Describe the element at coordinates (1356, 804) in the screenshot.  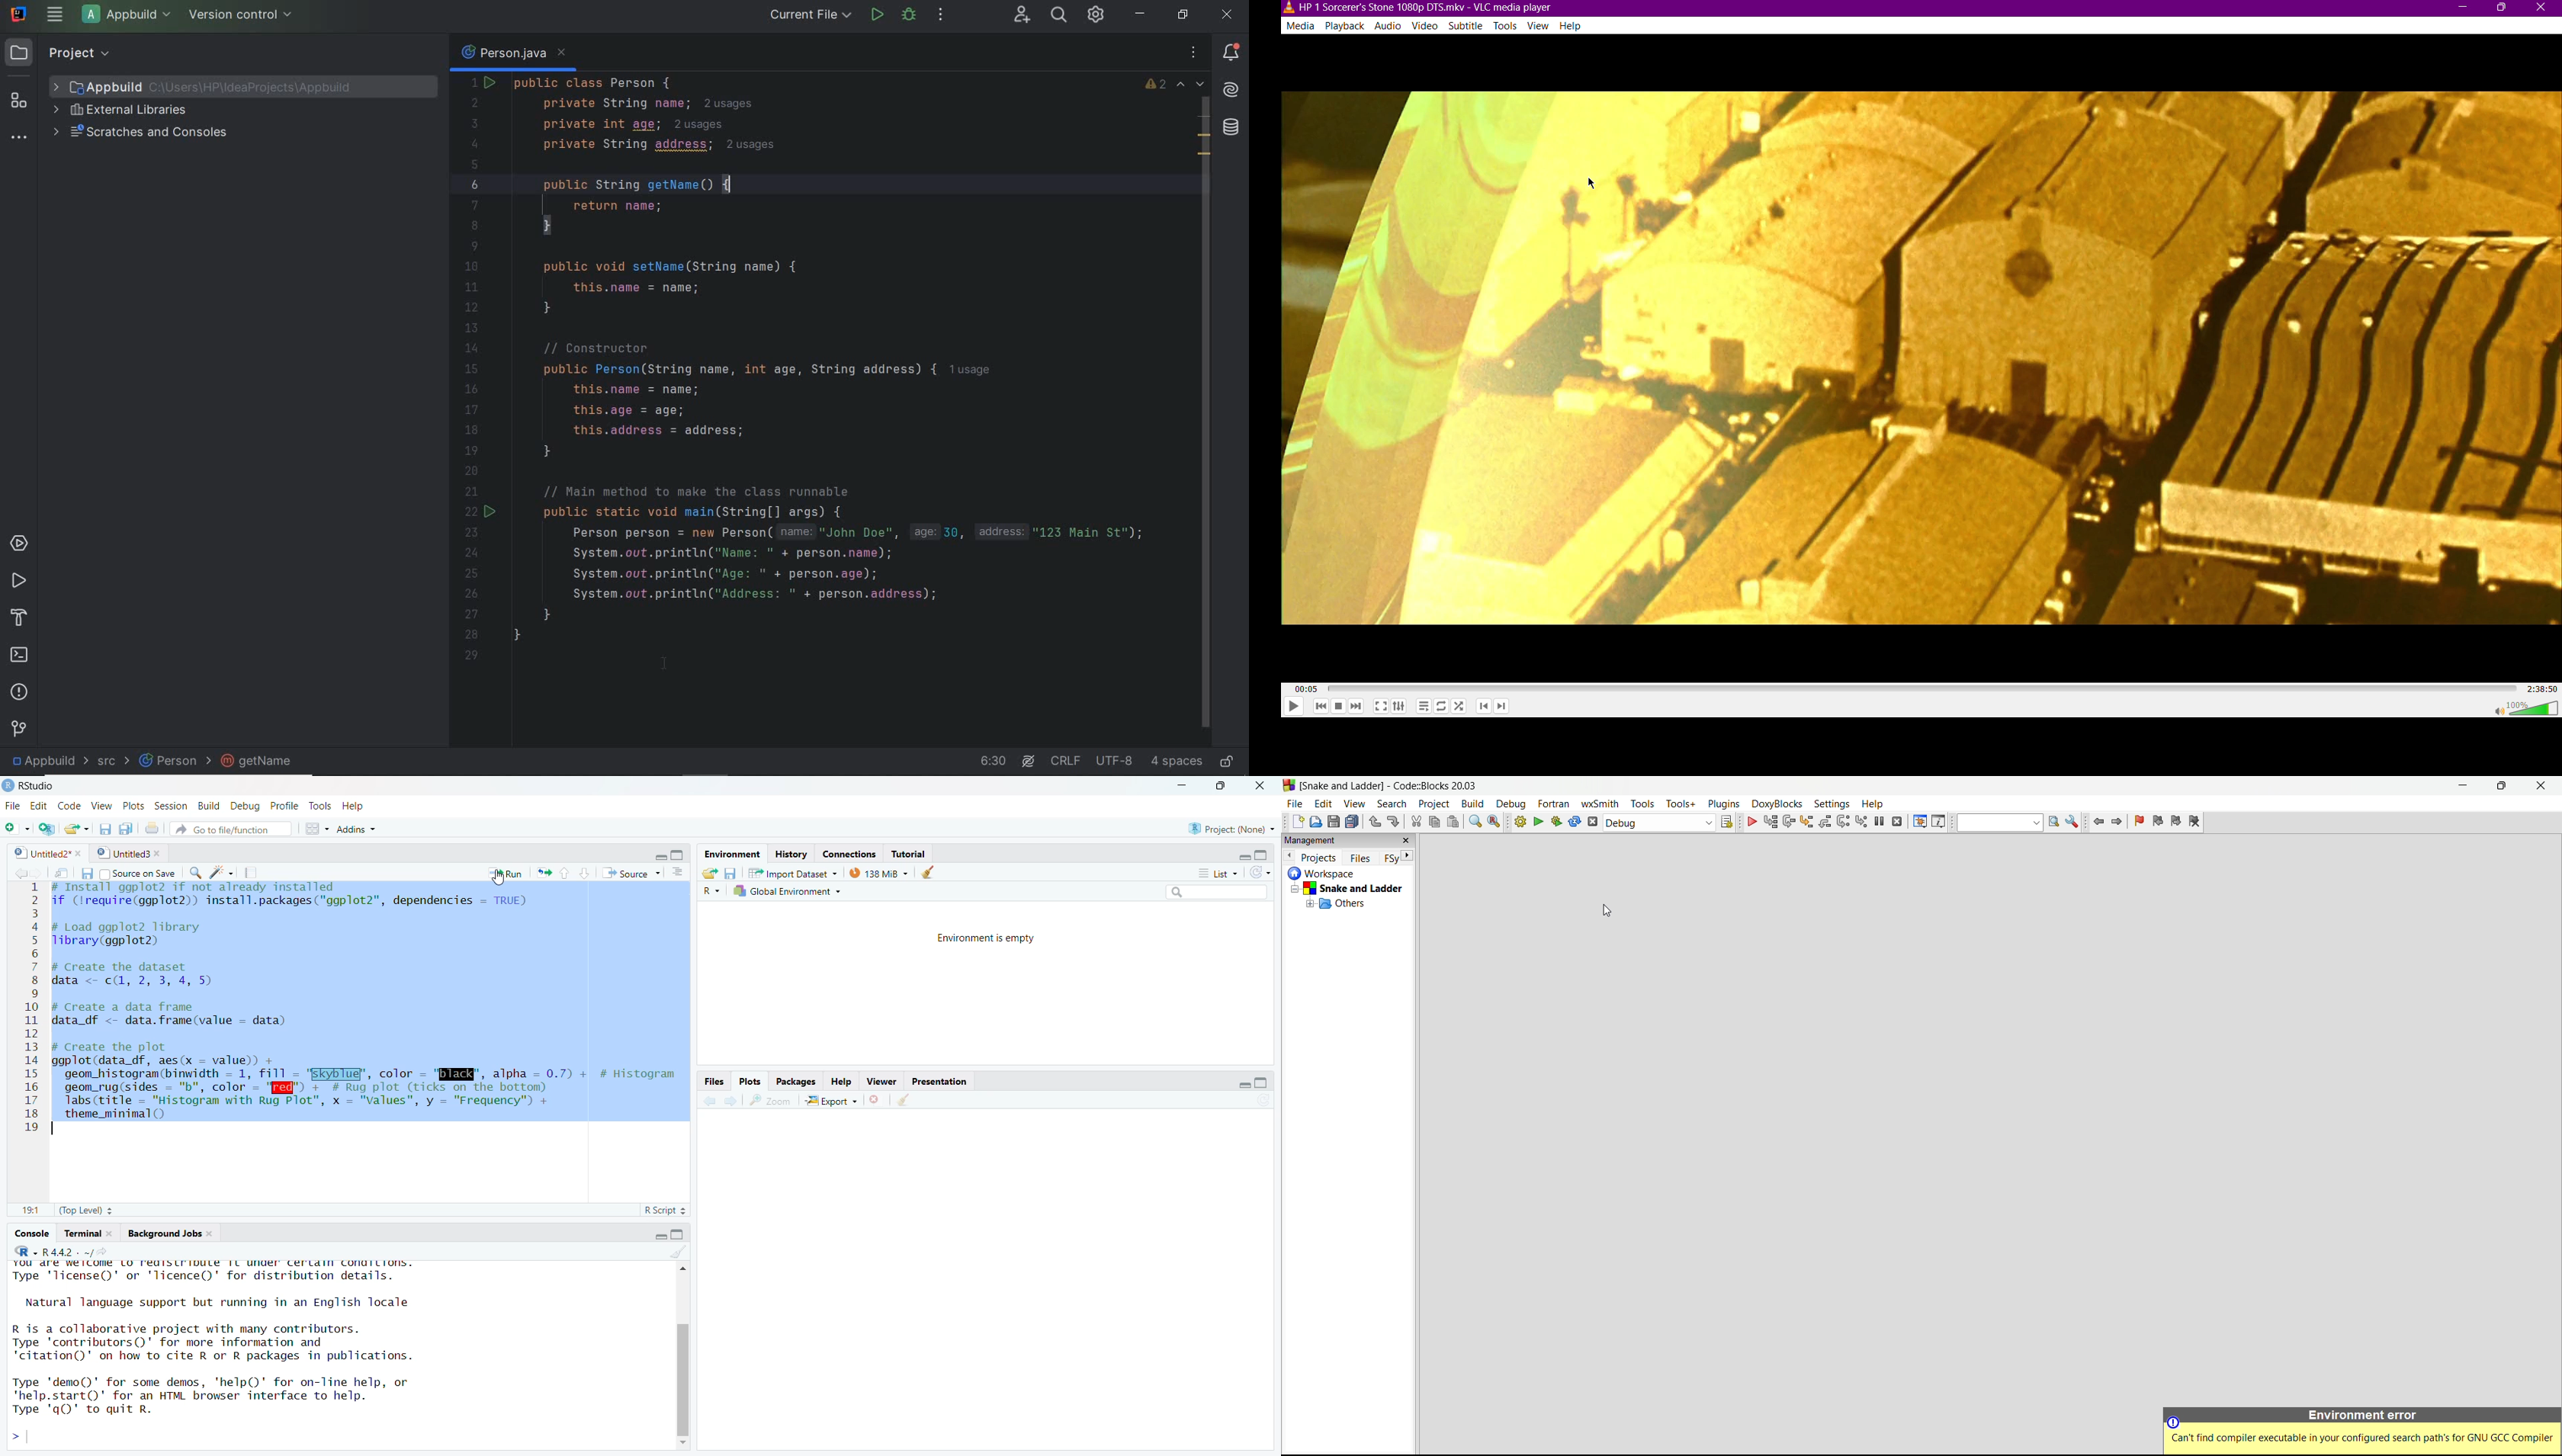
I see `view` at that location.